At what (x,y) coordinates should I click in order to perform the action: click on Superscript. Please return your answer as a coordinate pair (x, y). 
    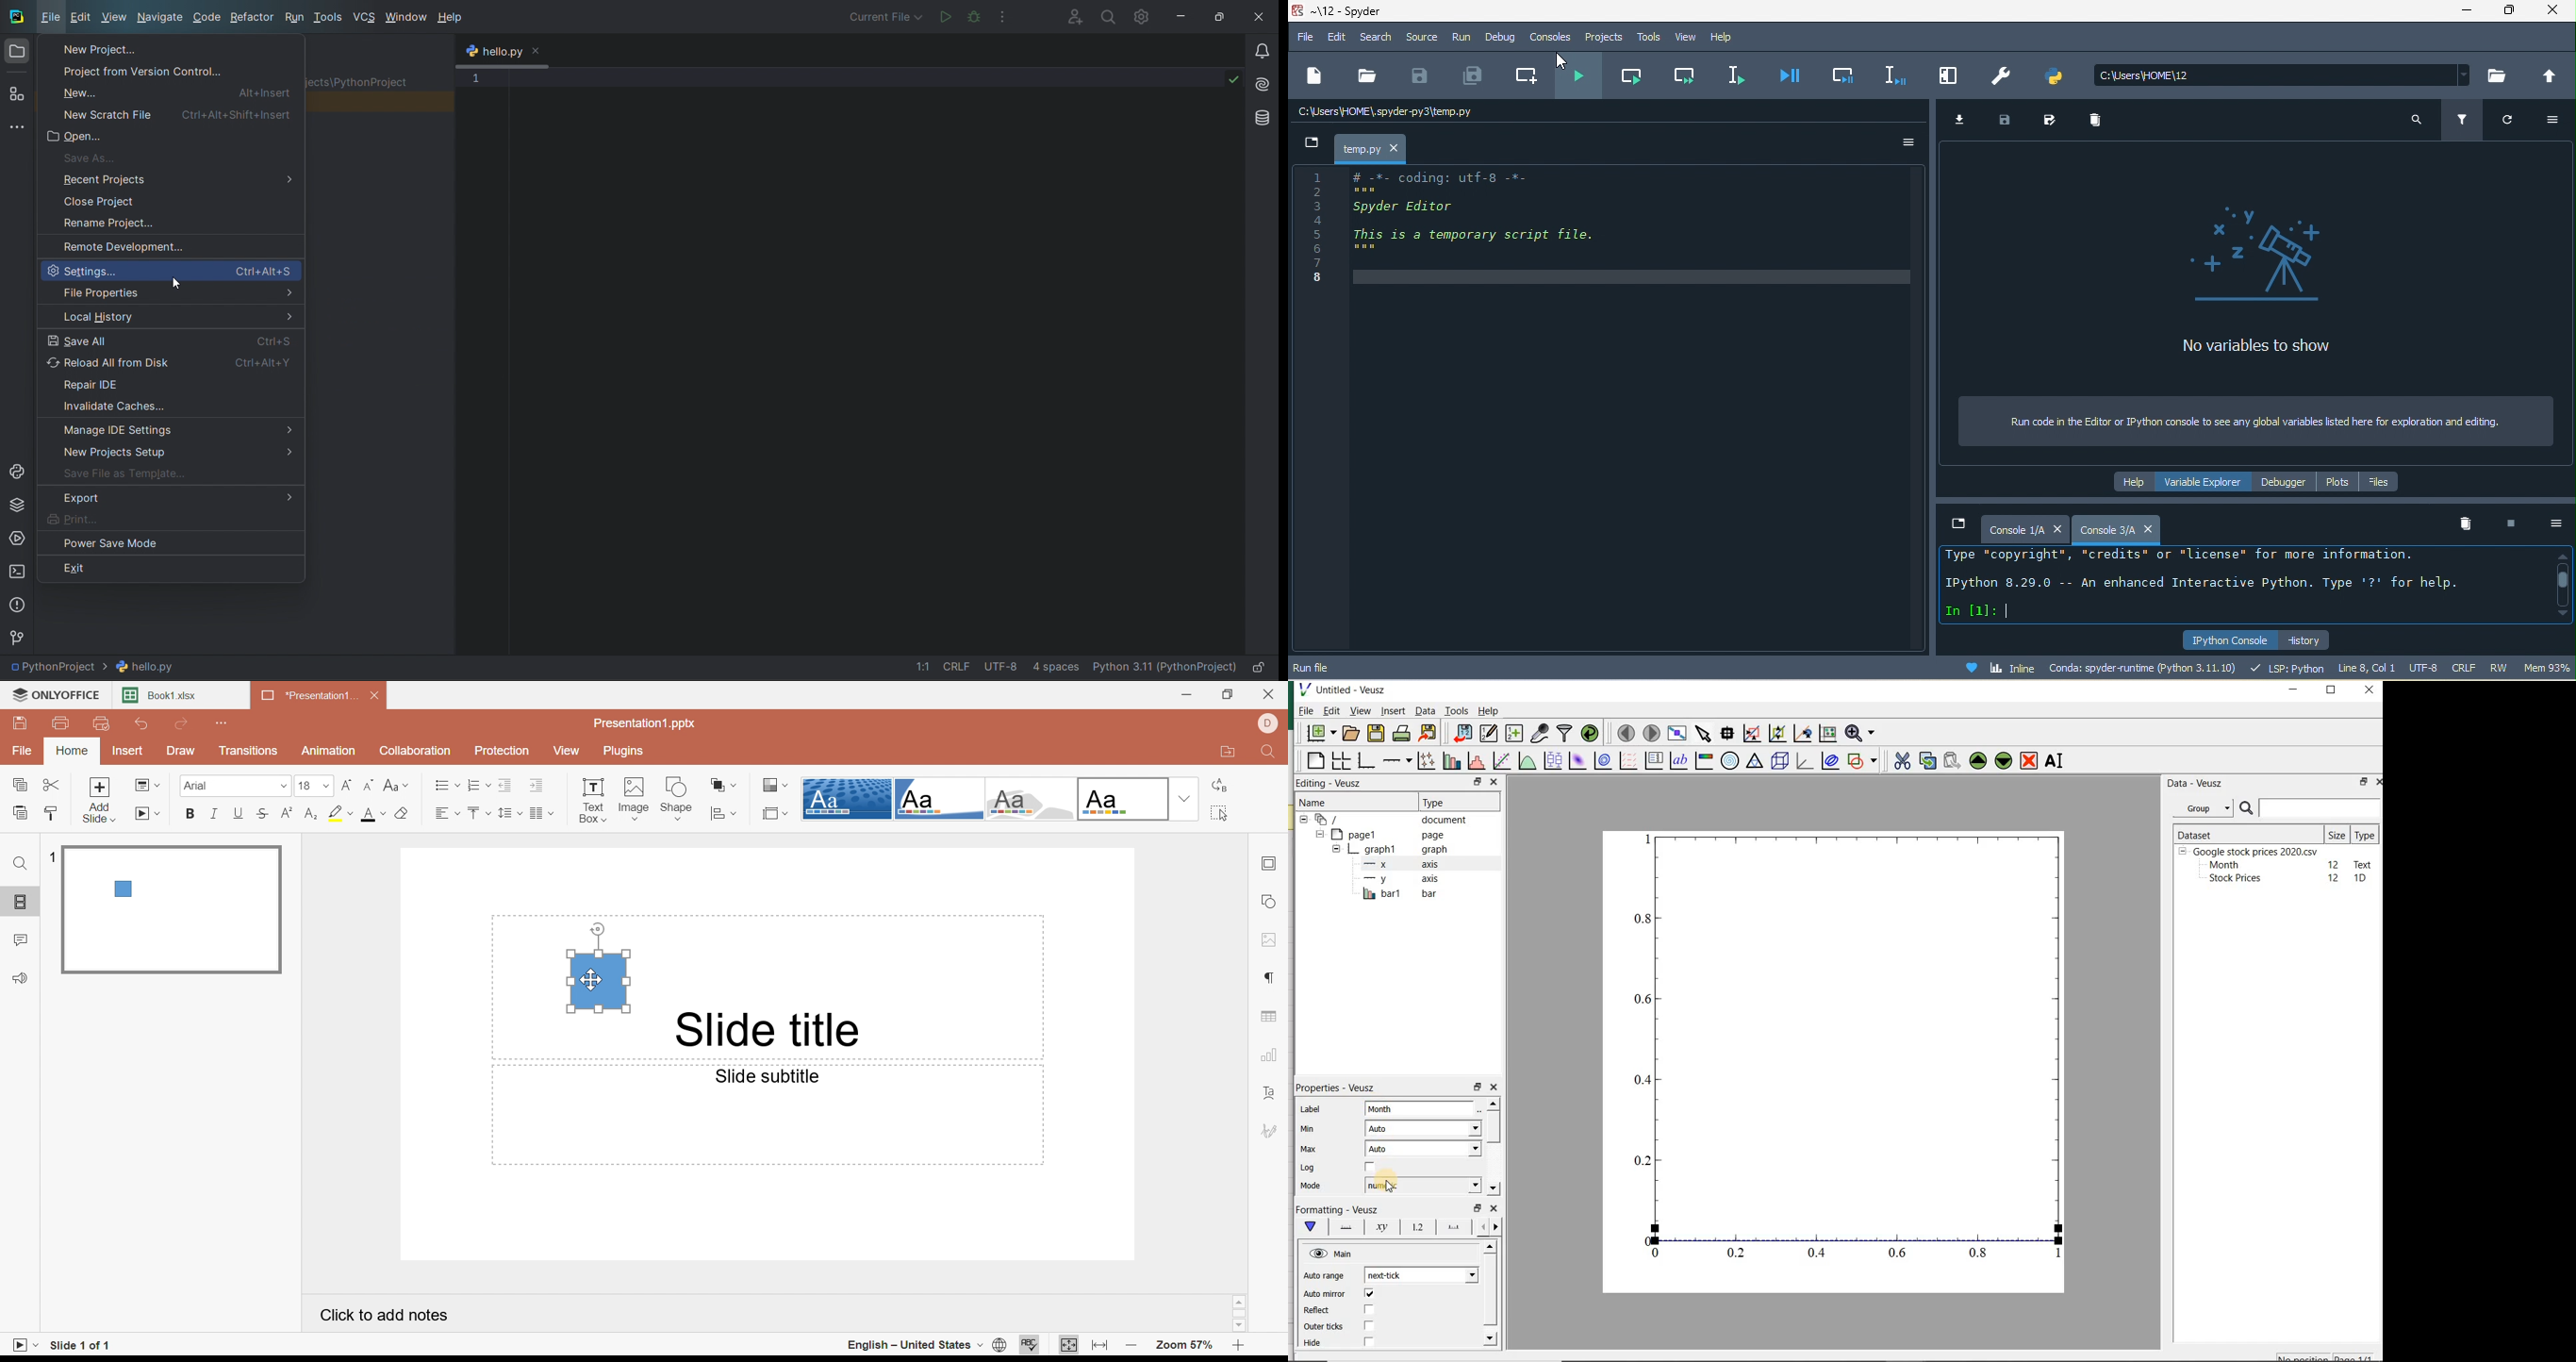
    Looking at the image, I should click on (286, 814).